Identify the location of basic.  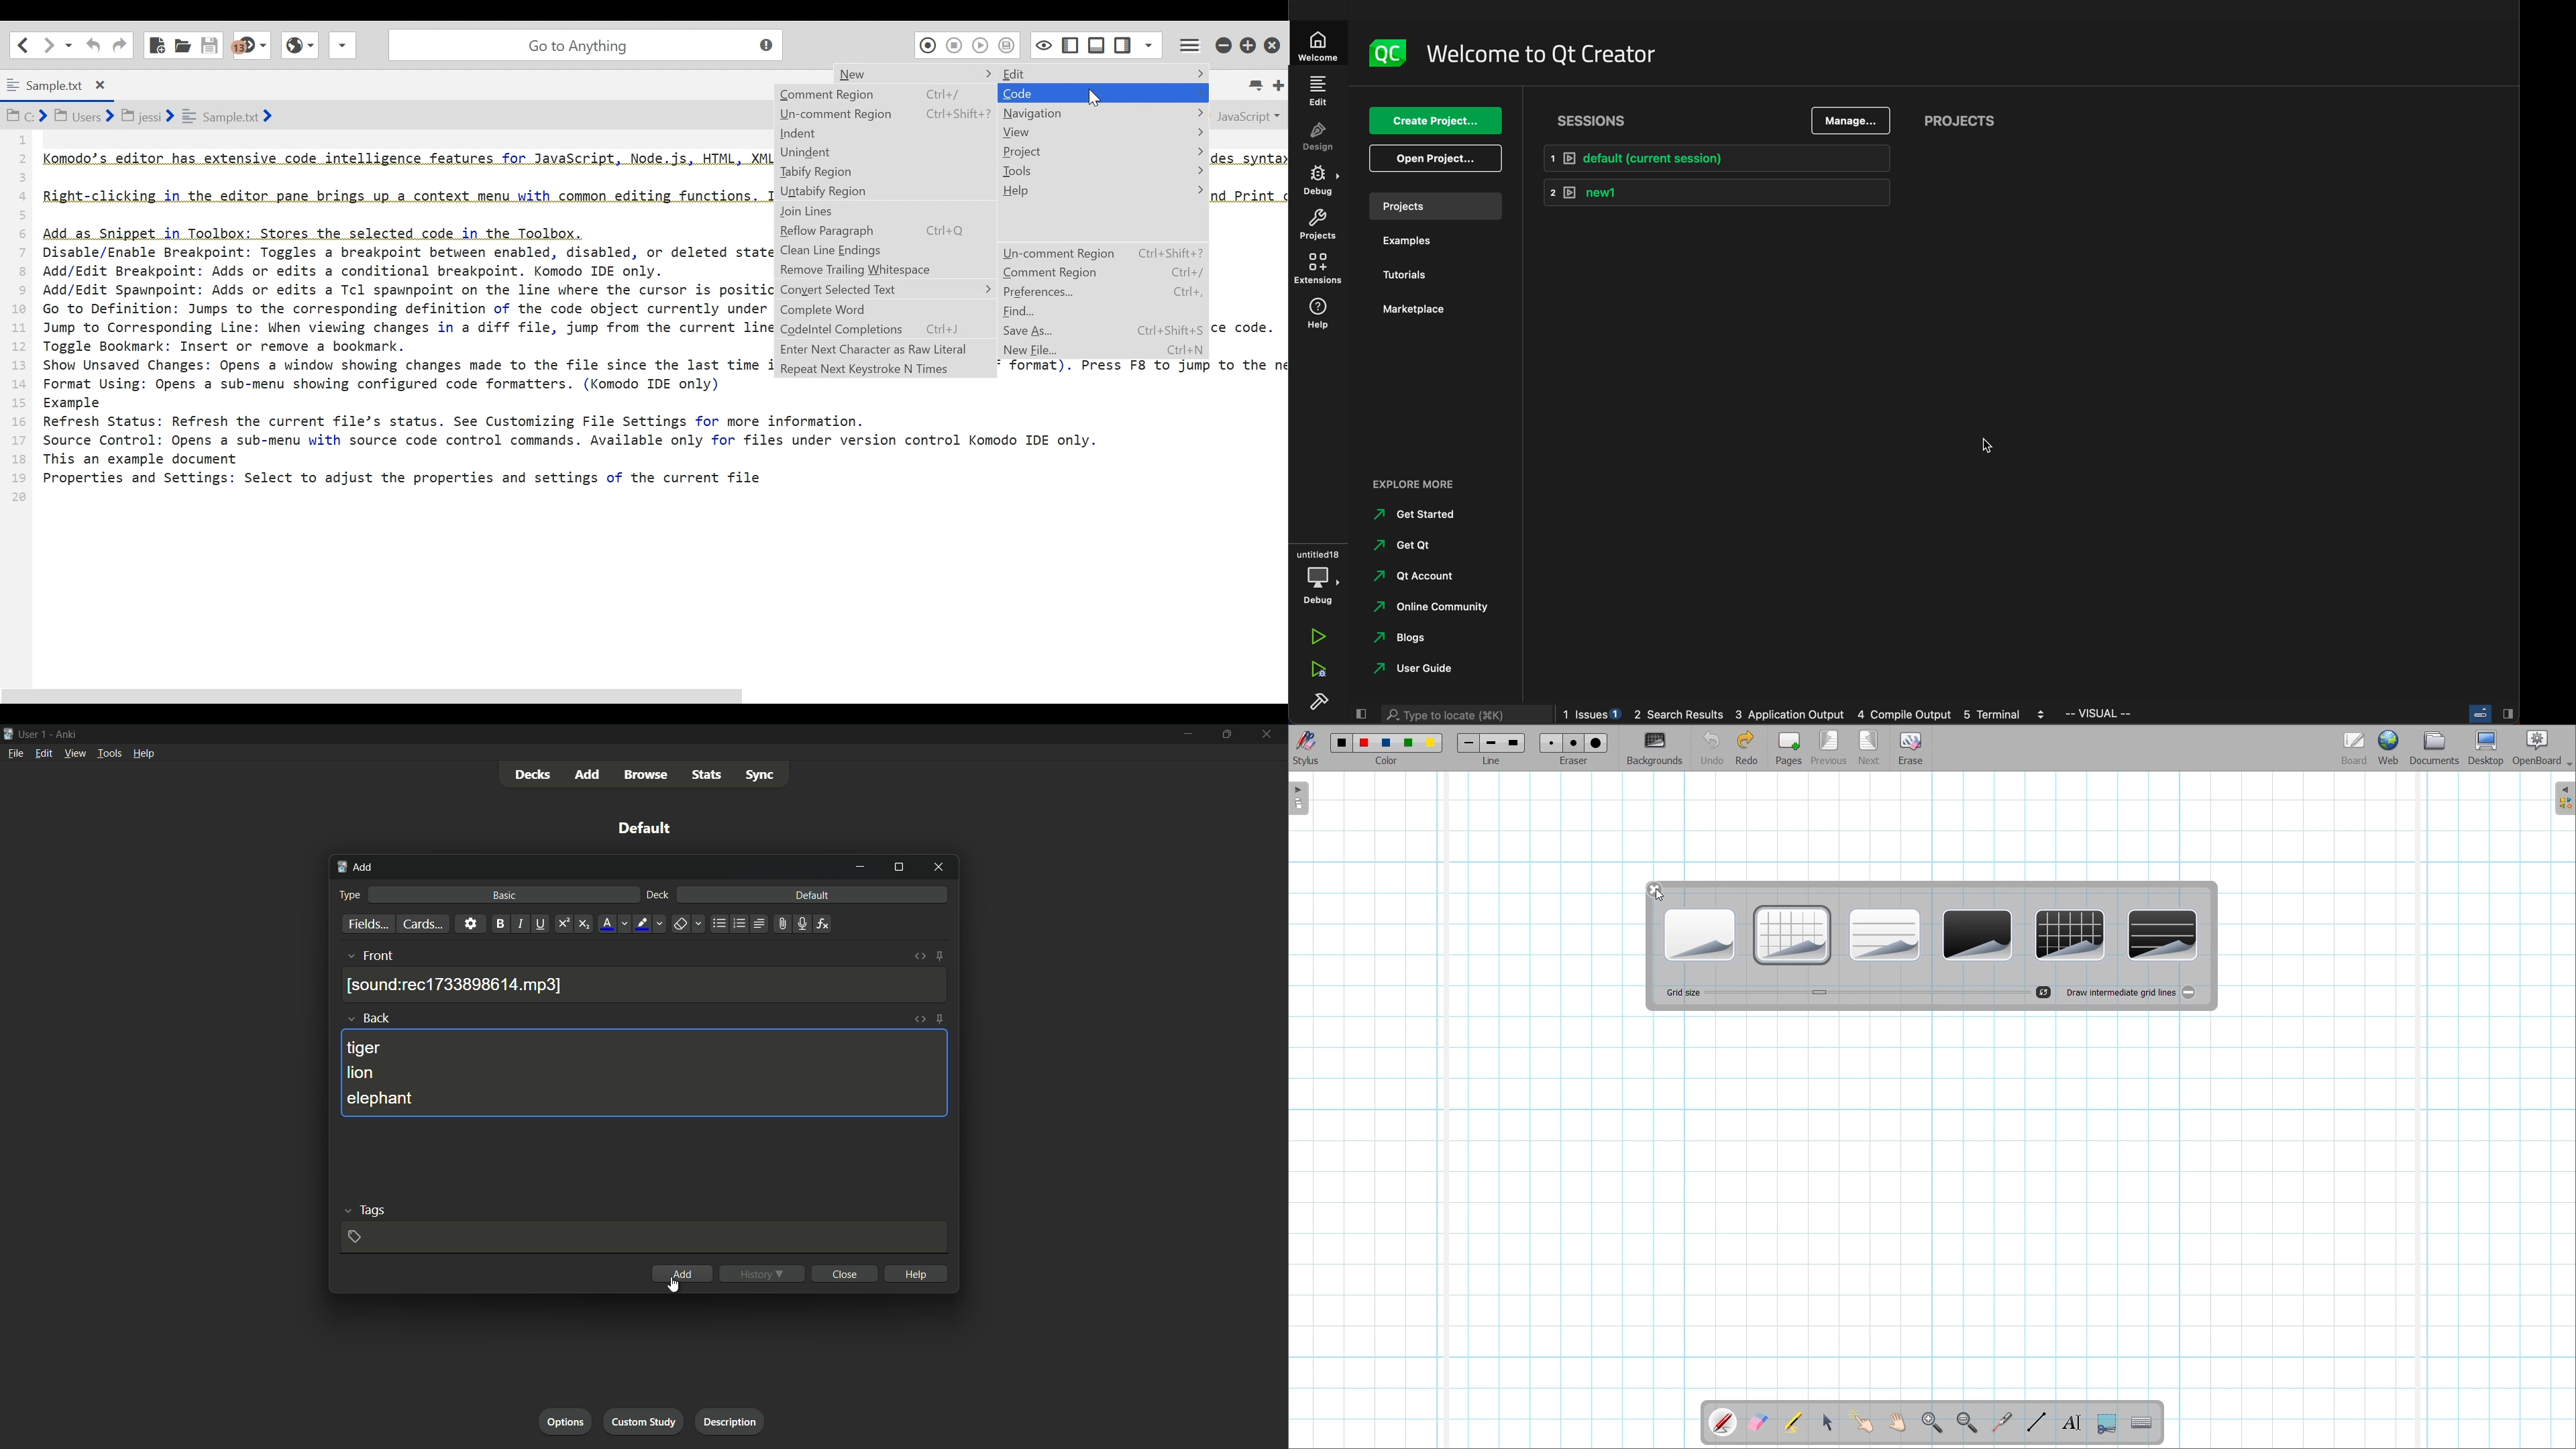
(504, 896).